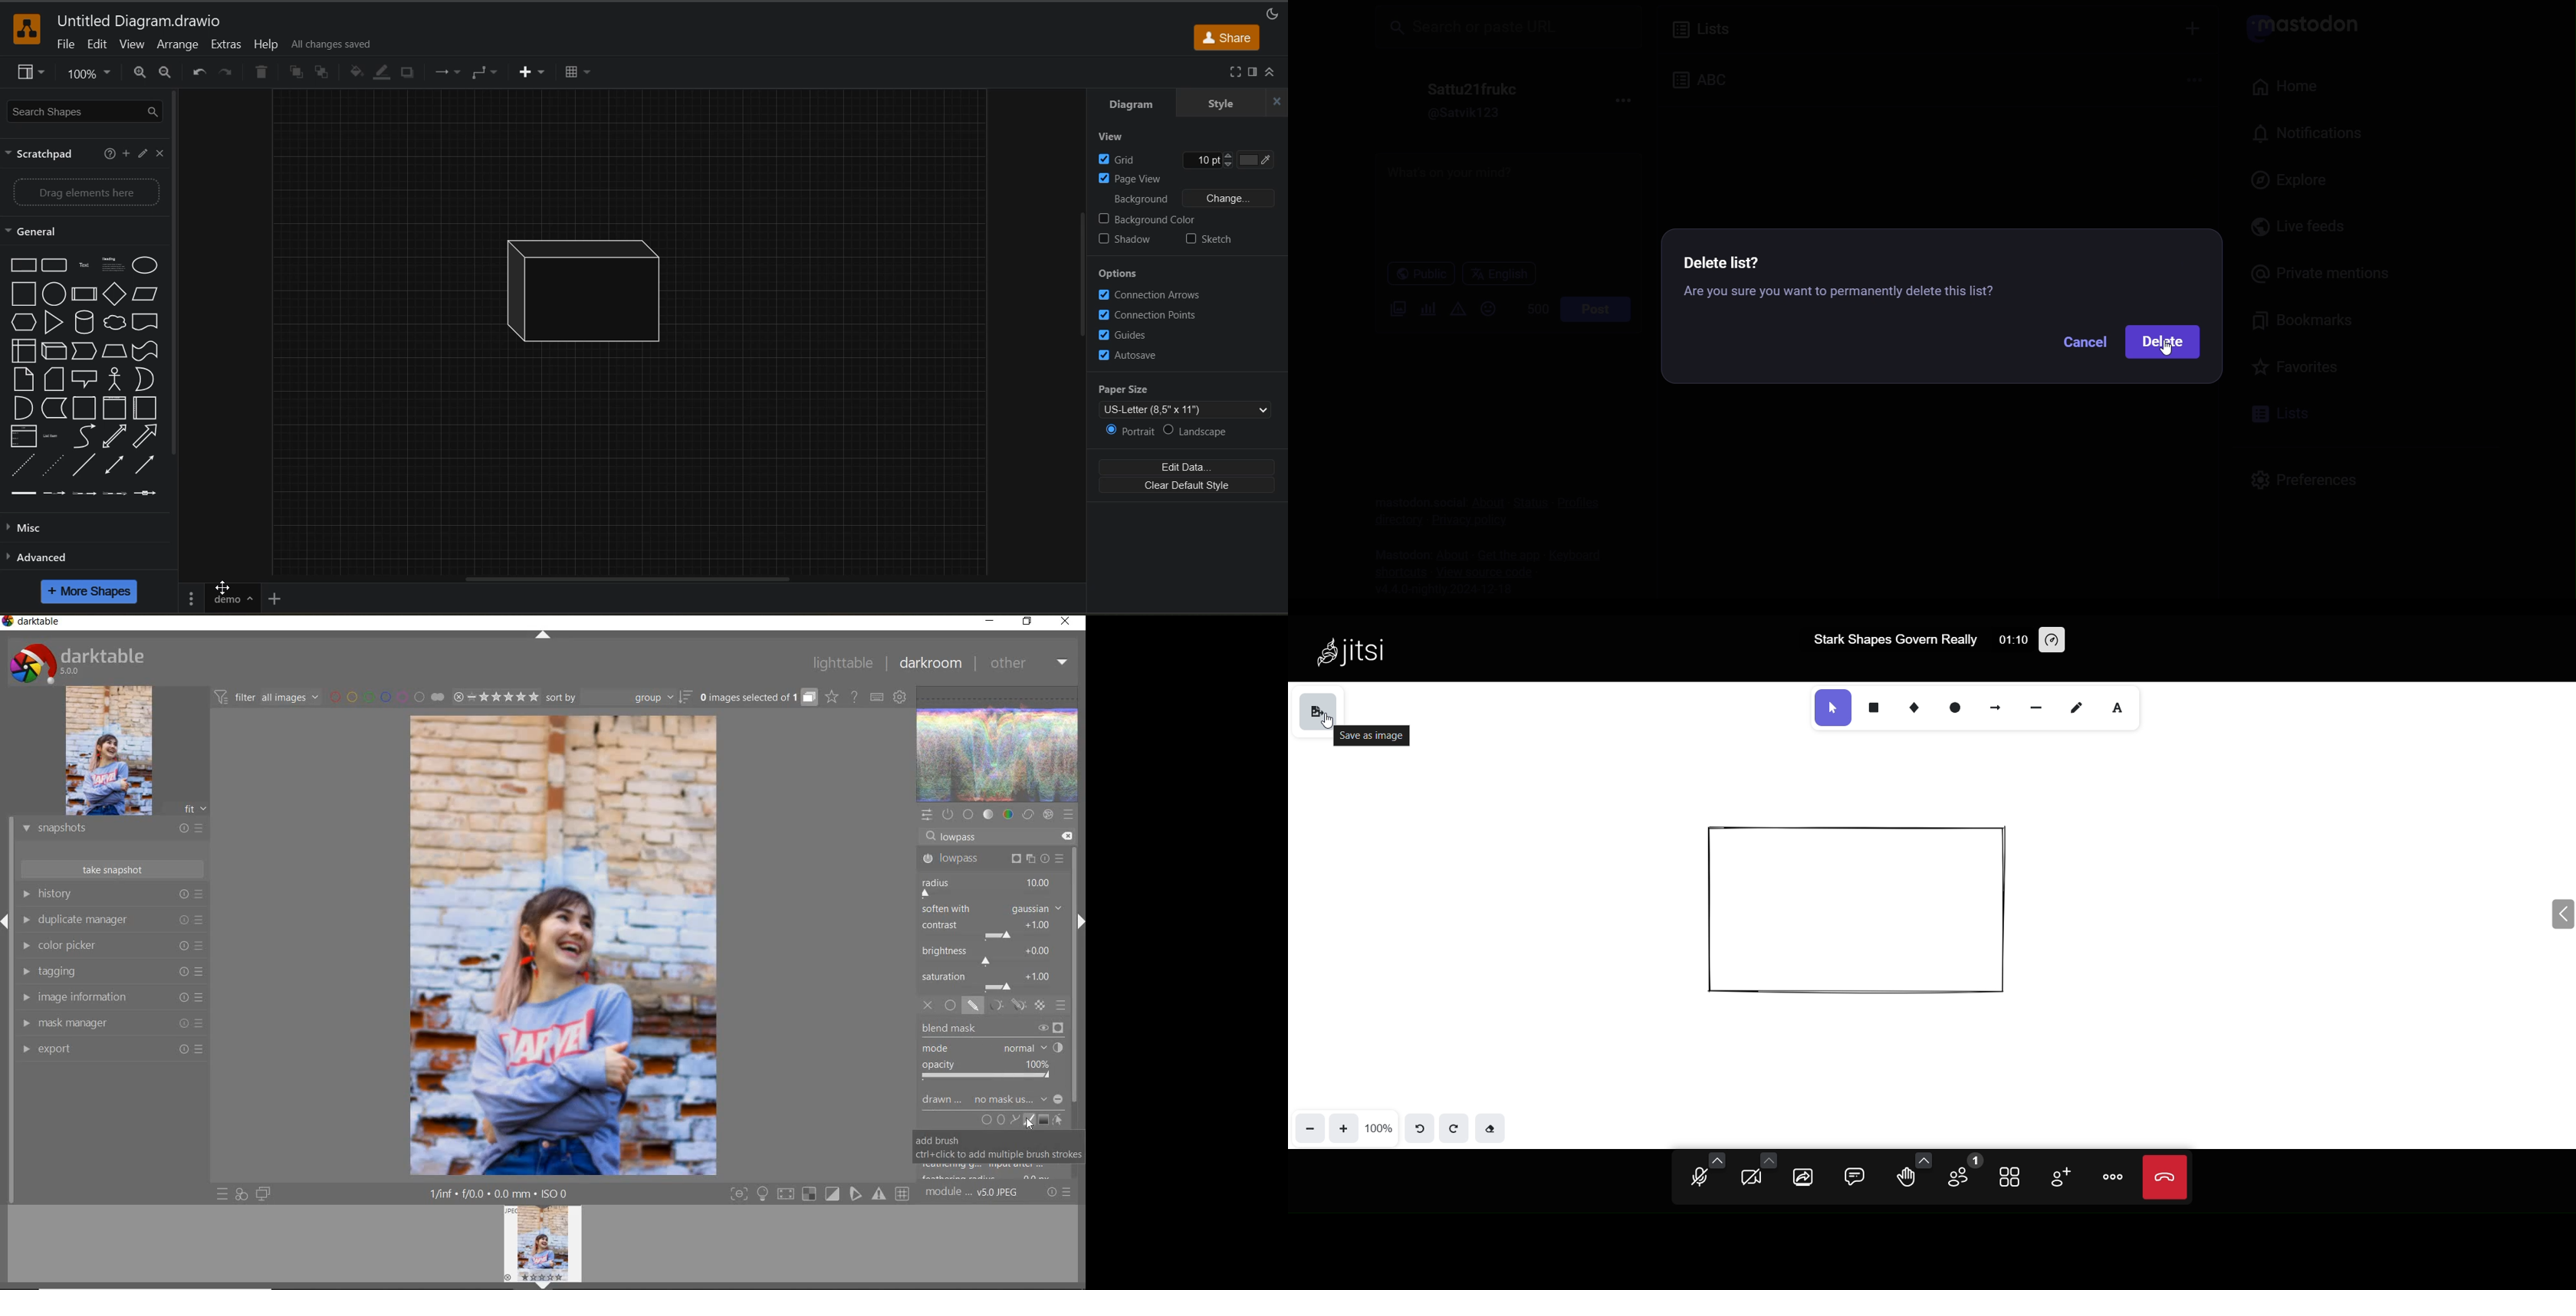 The width and height of the screenshot is (2576, 1316). What do you see at coordinates (1994, 707) in the screenshot?
I see `arrow` at bounding box center [1994, 707].